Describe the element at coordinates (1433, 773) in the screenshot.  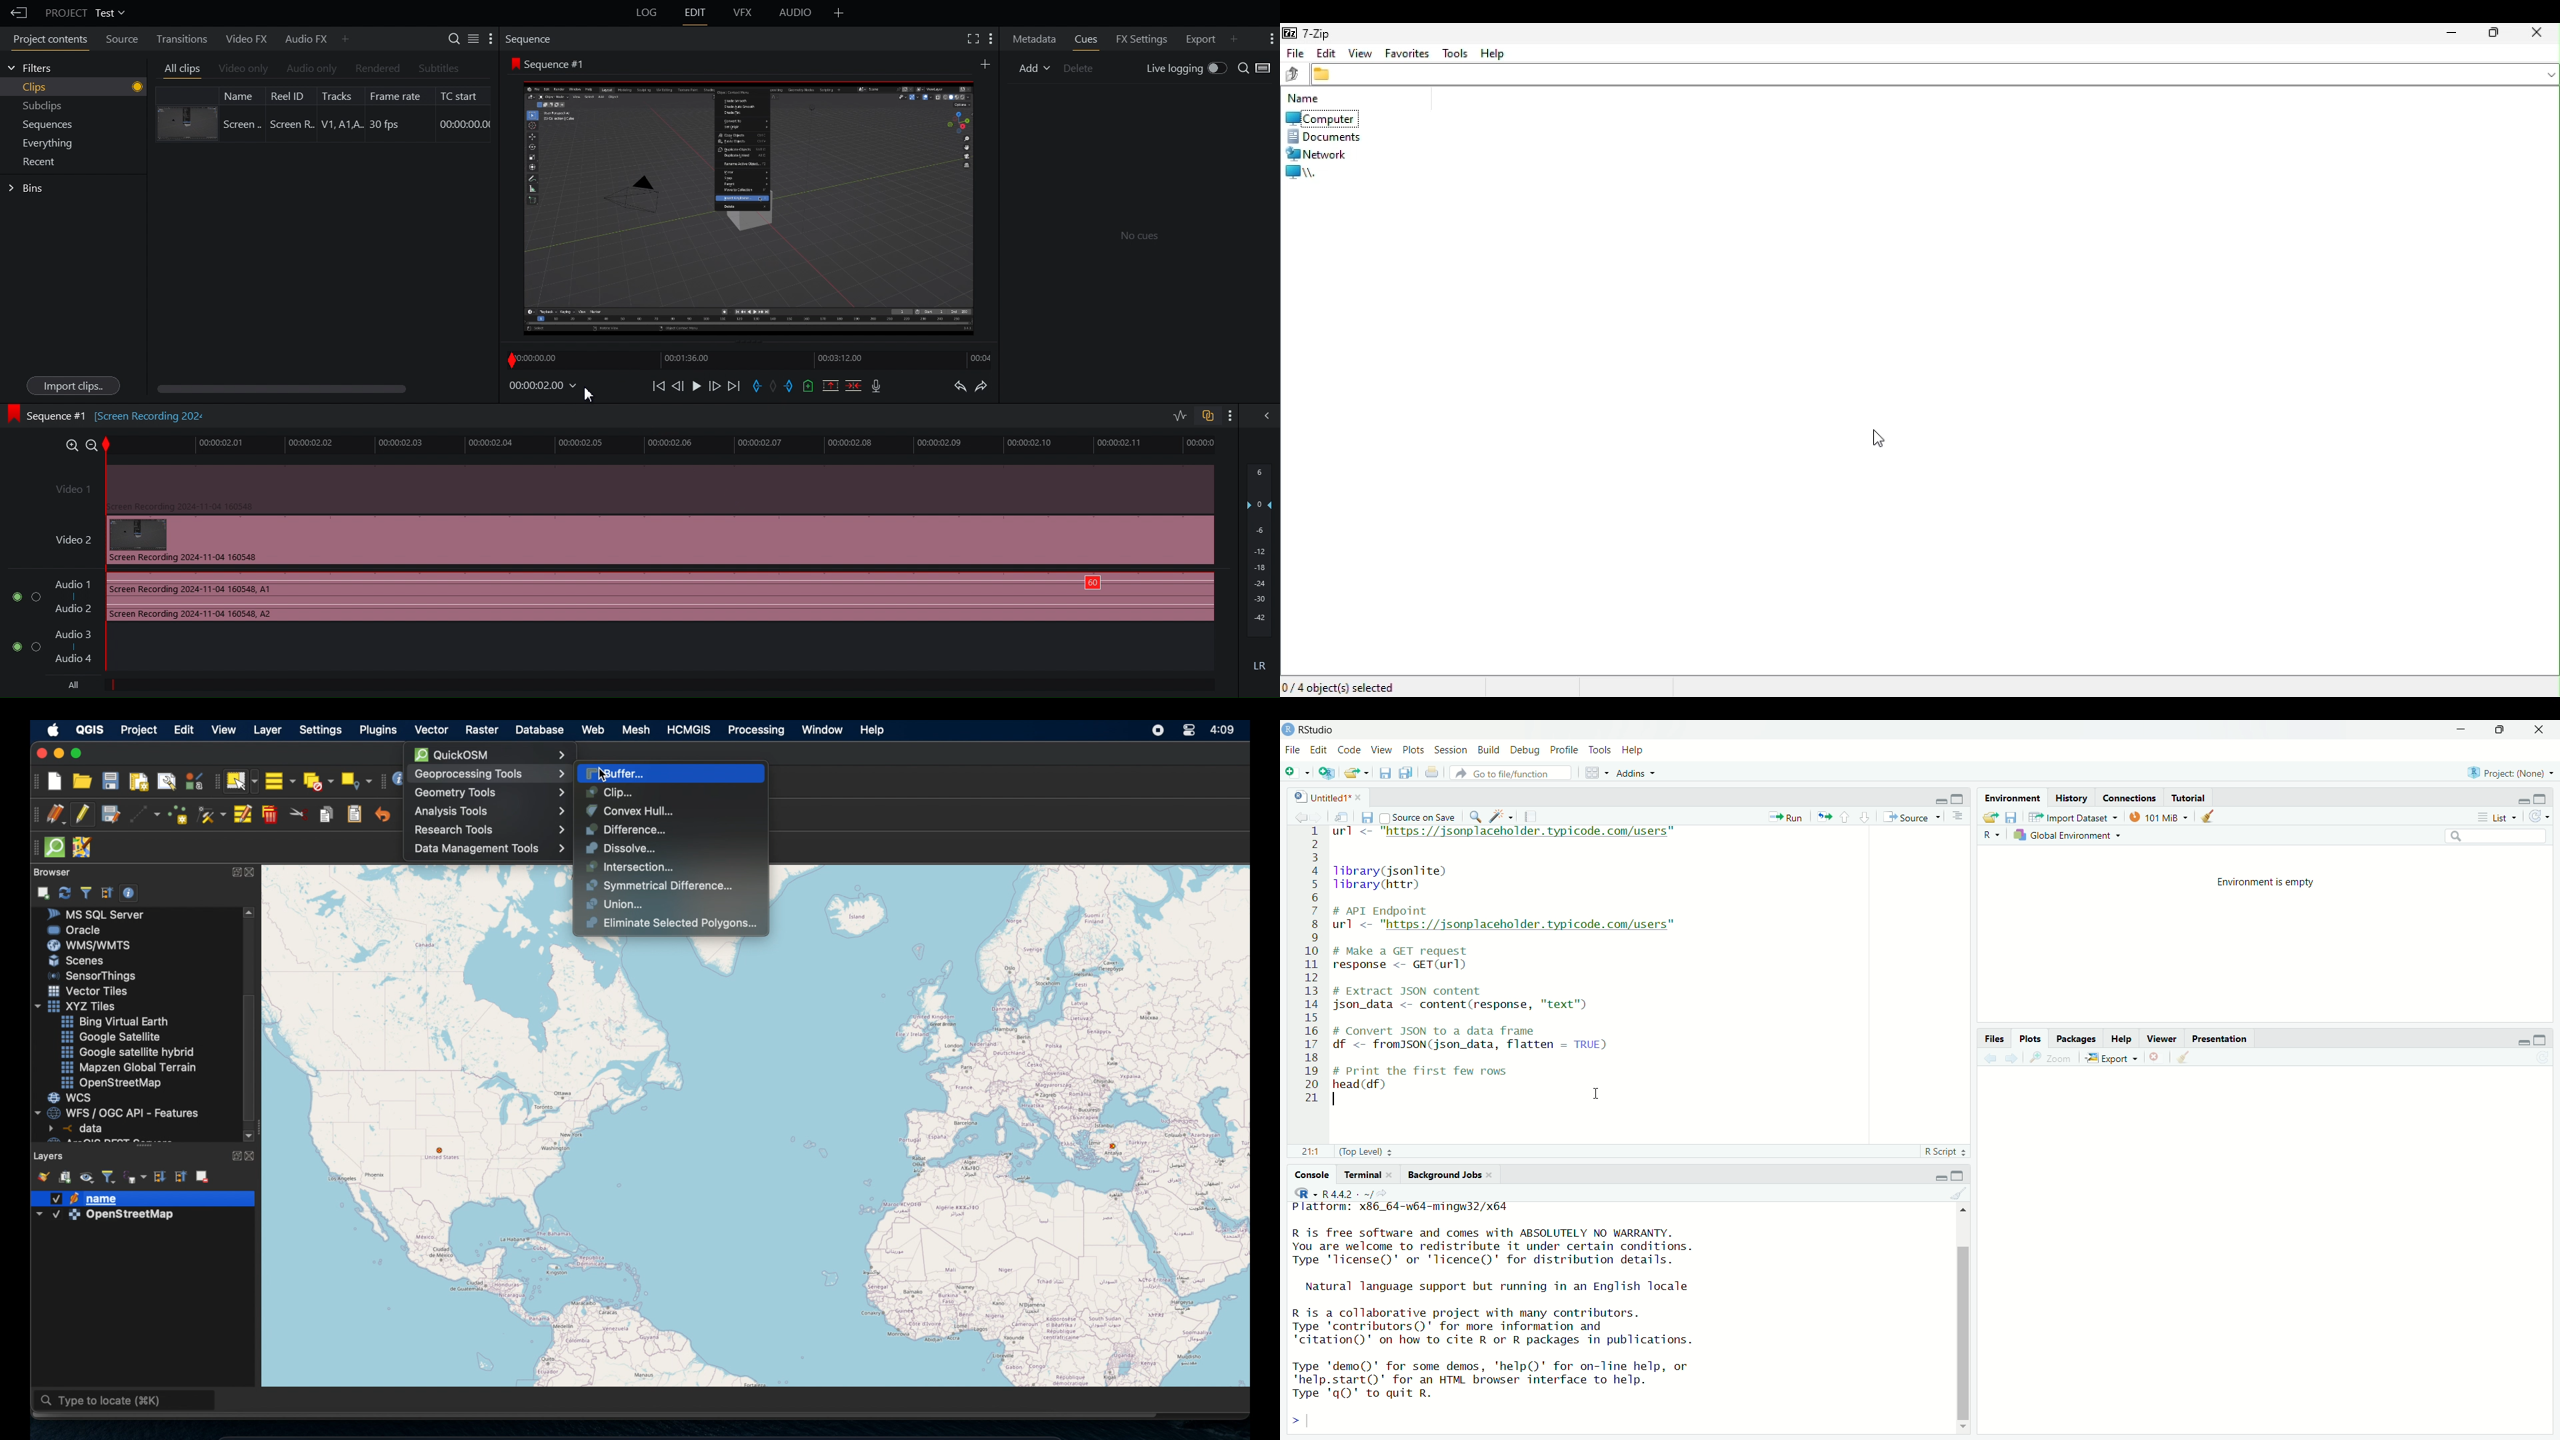
I see `Print` at that location.